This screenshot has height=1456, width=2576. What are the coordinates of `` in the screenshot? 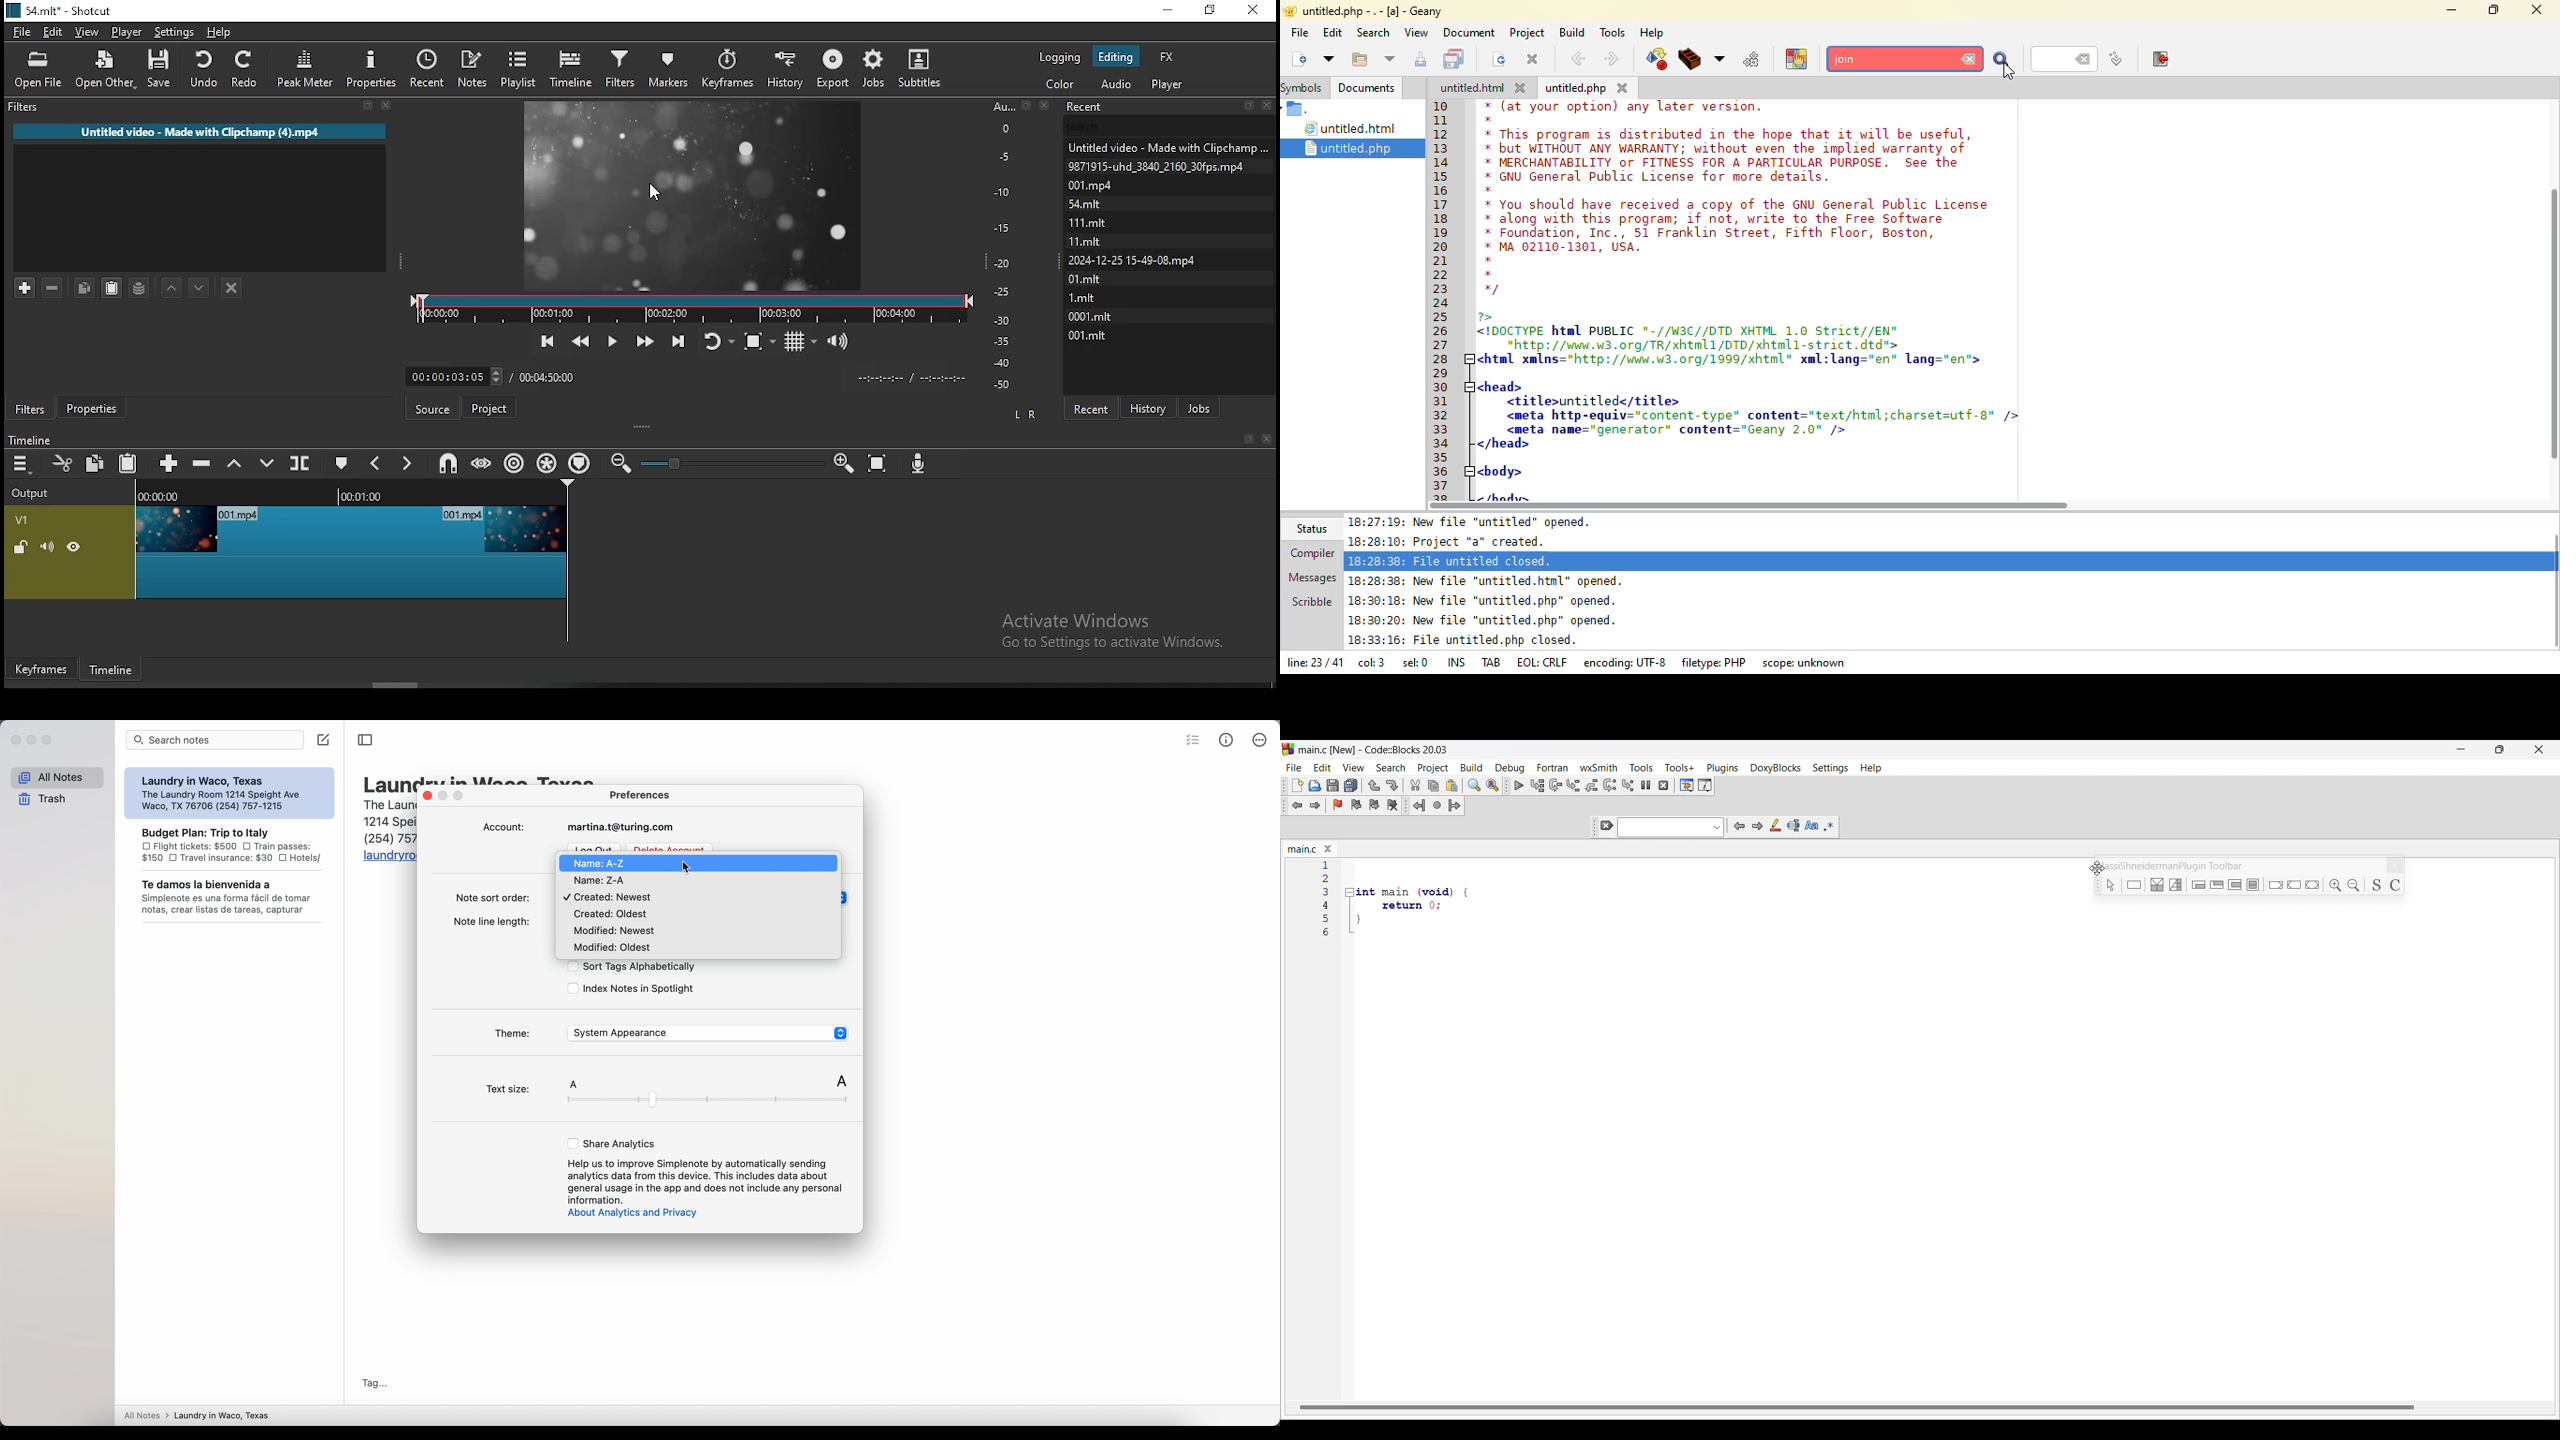 It's located at (2177, 883).